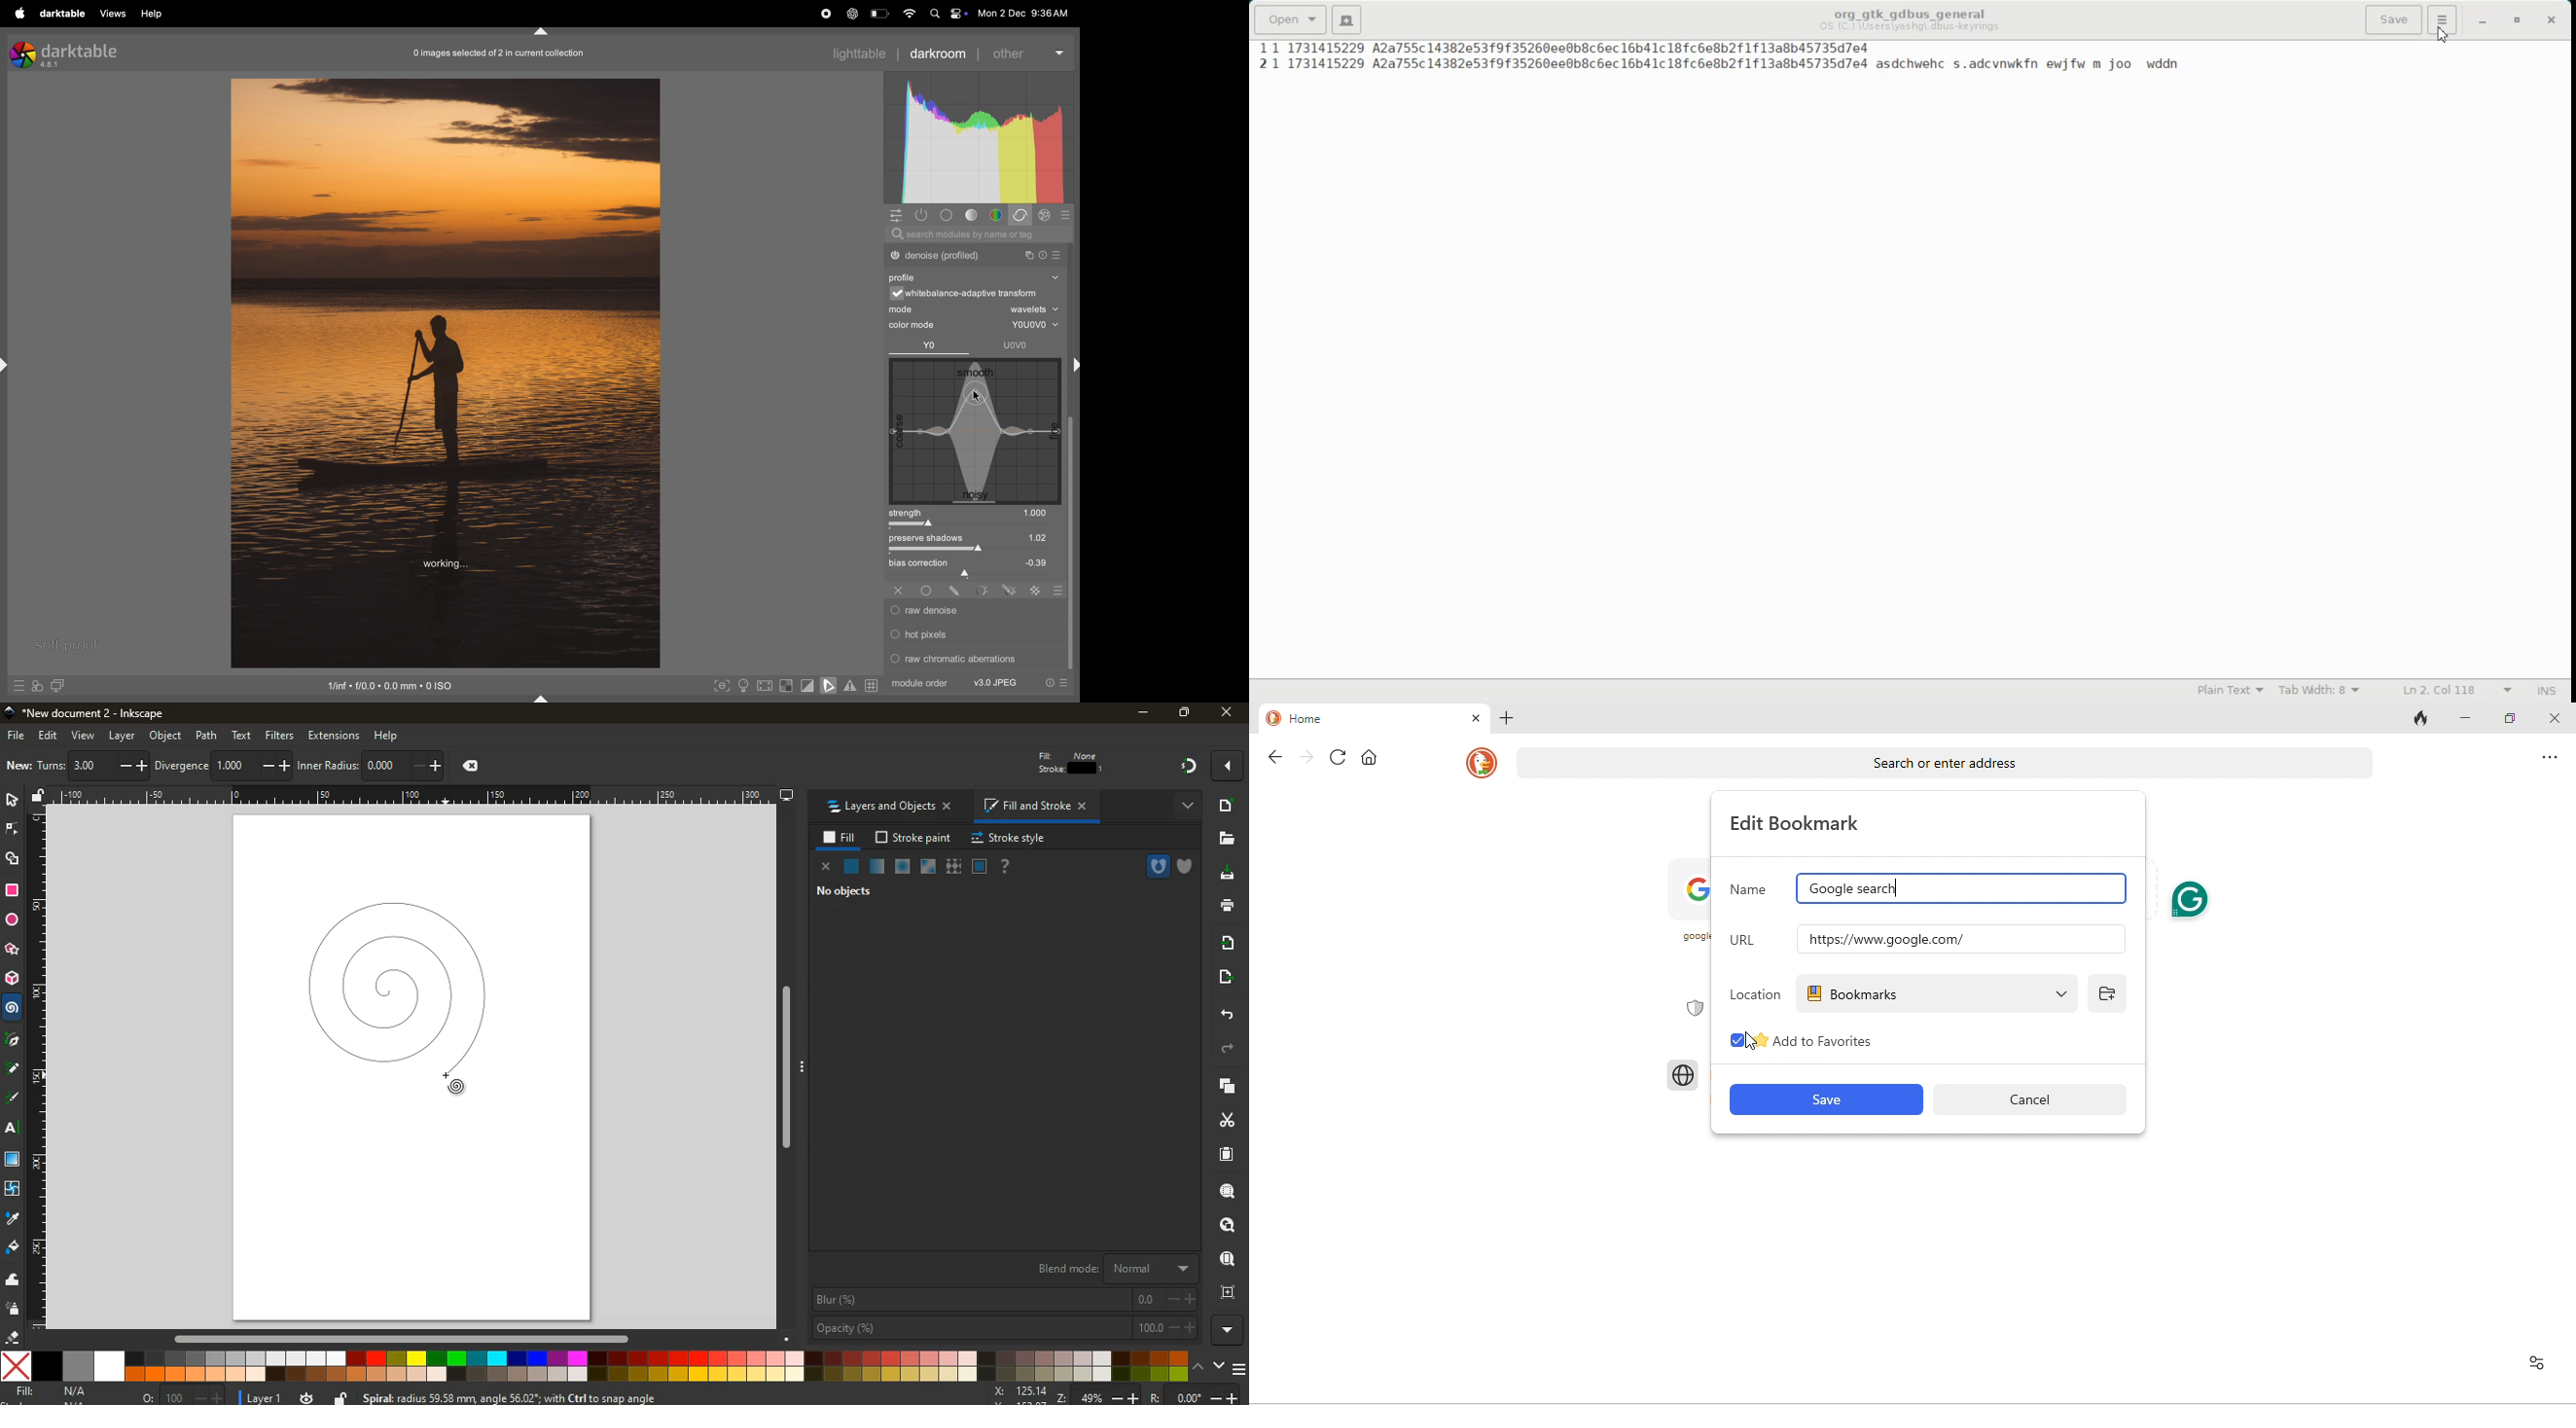 The height and width of the screenshot is (1428, 2576). What do you see at coordinates (14, 1130) in the screenshot?
I see `text` at bounding box center [14, 1130].